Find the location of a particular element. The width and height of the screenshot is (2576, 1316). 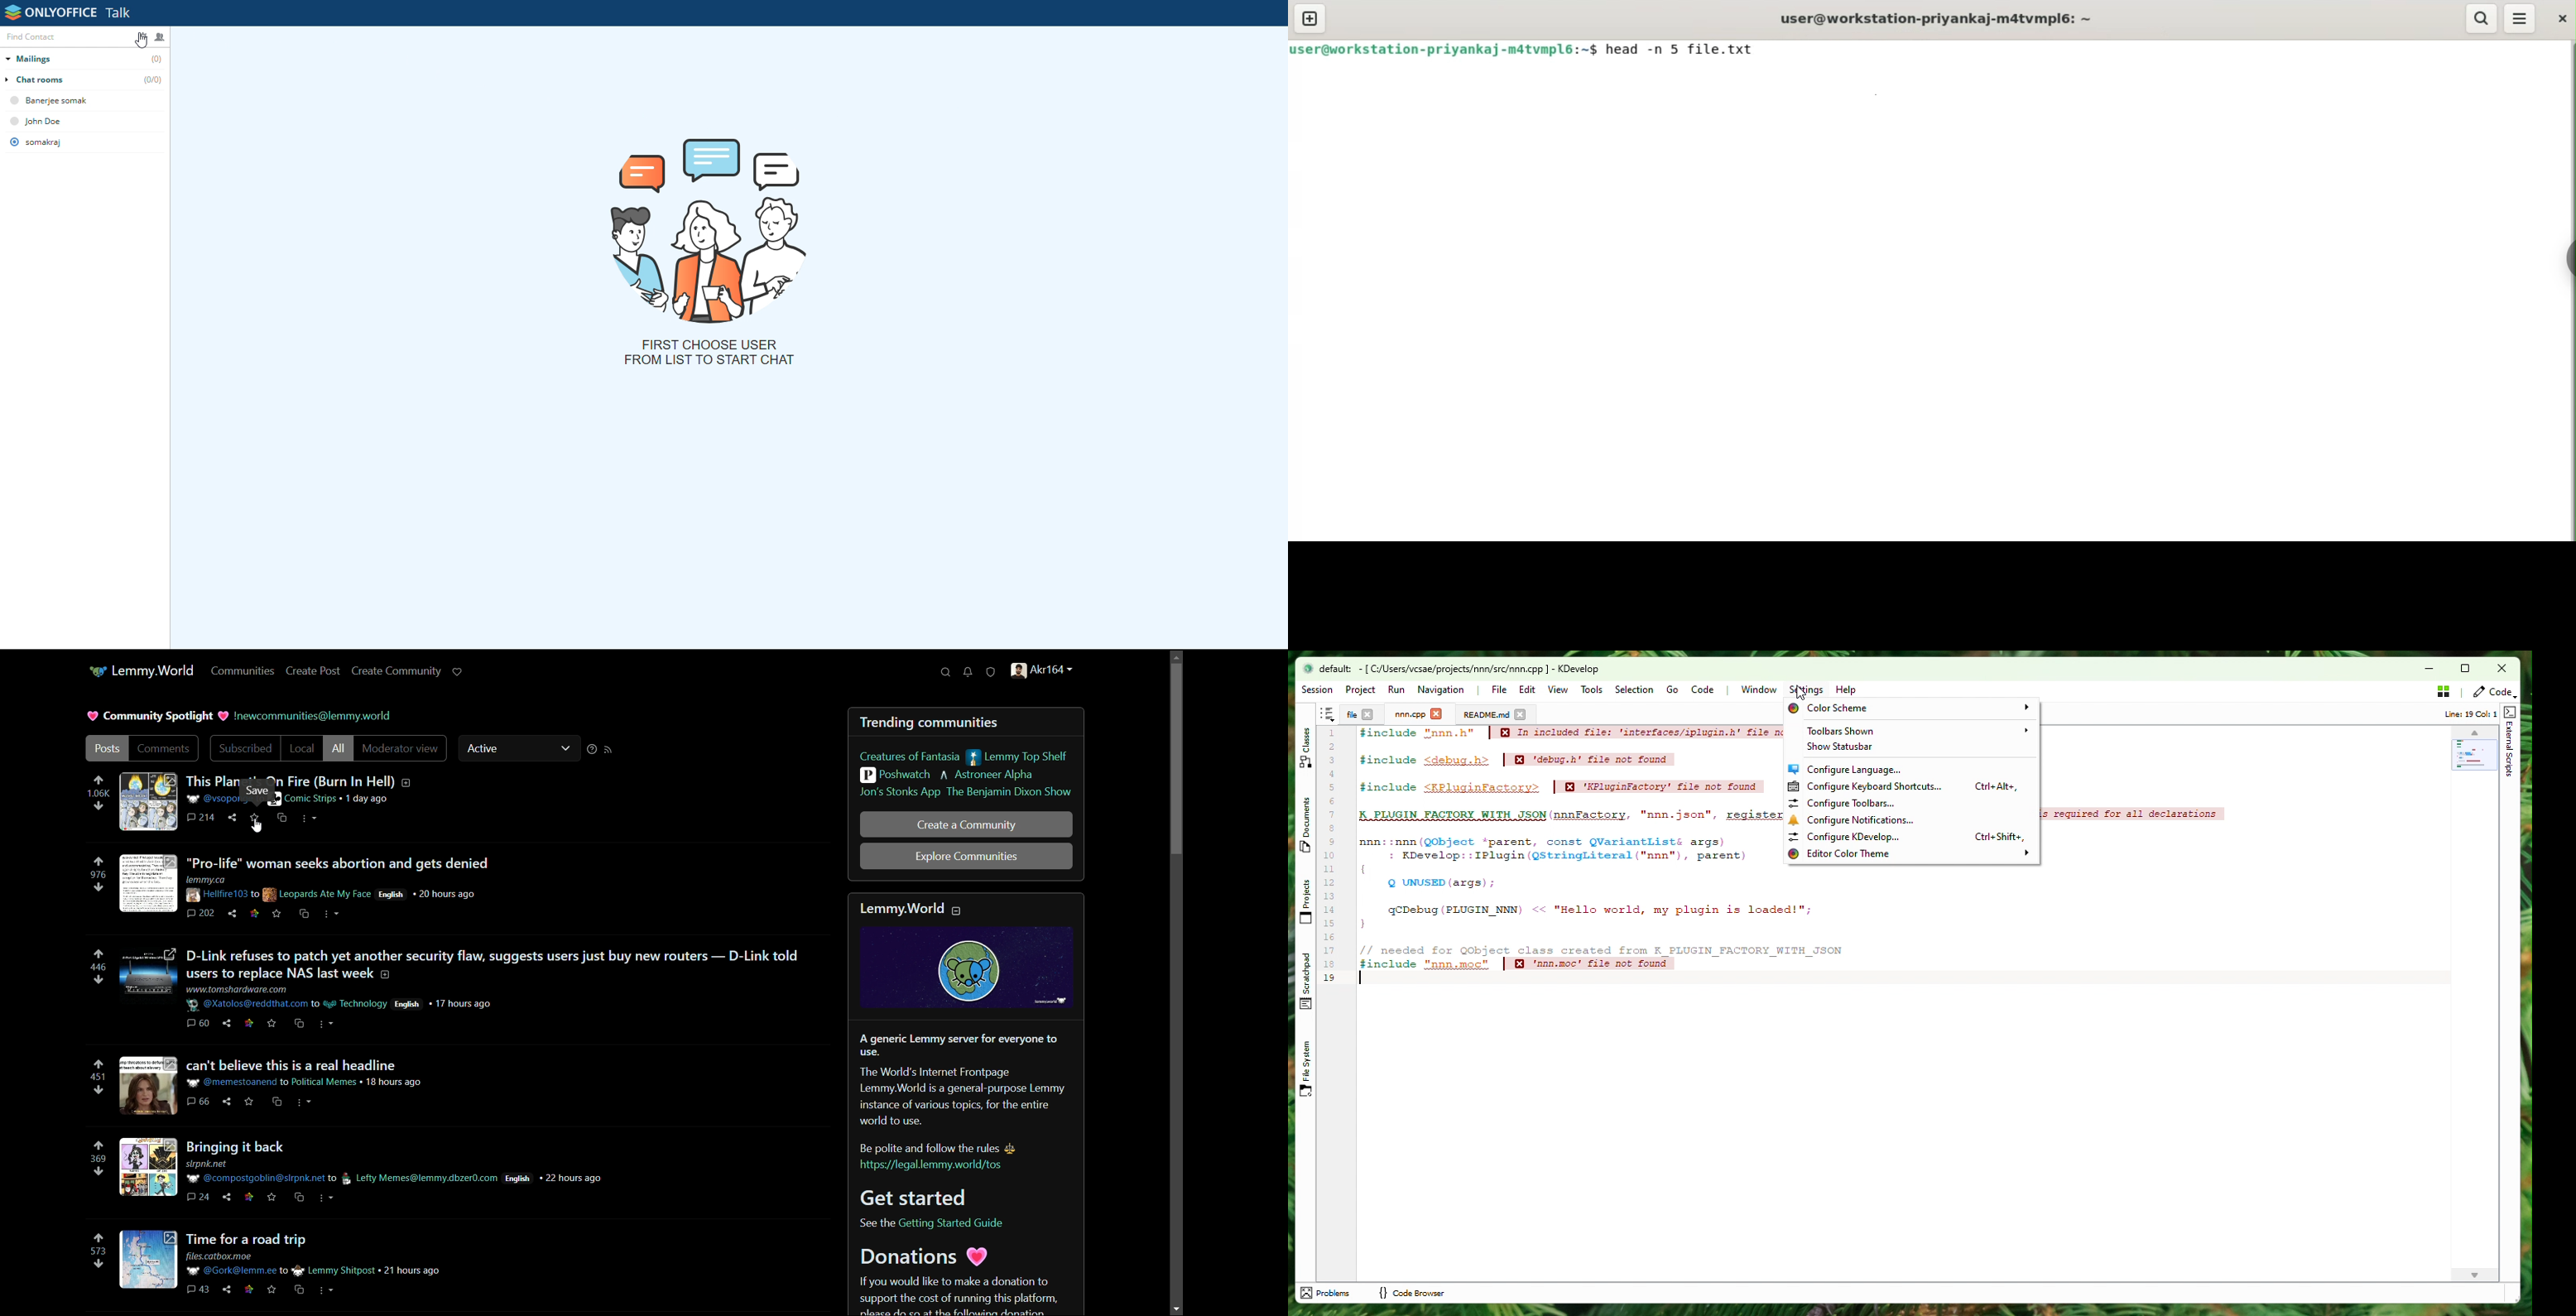

comments is located at coordinates (163, 747).